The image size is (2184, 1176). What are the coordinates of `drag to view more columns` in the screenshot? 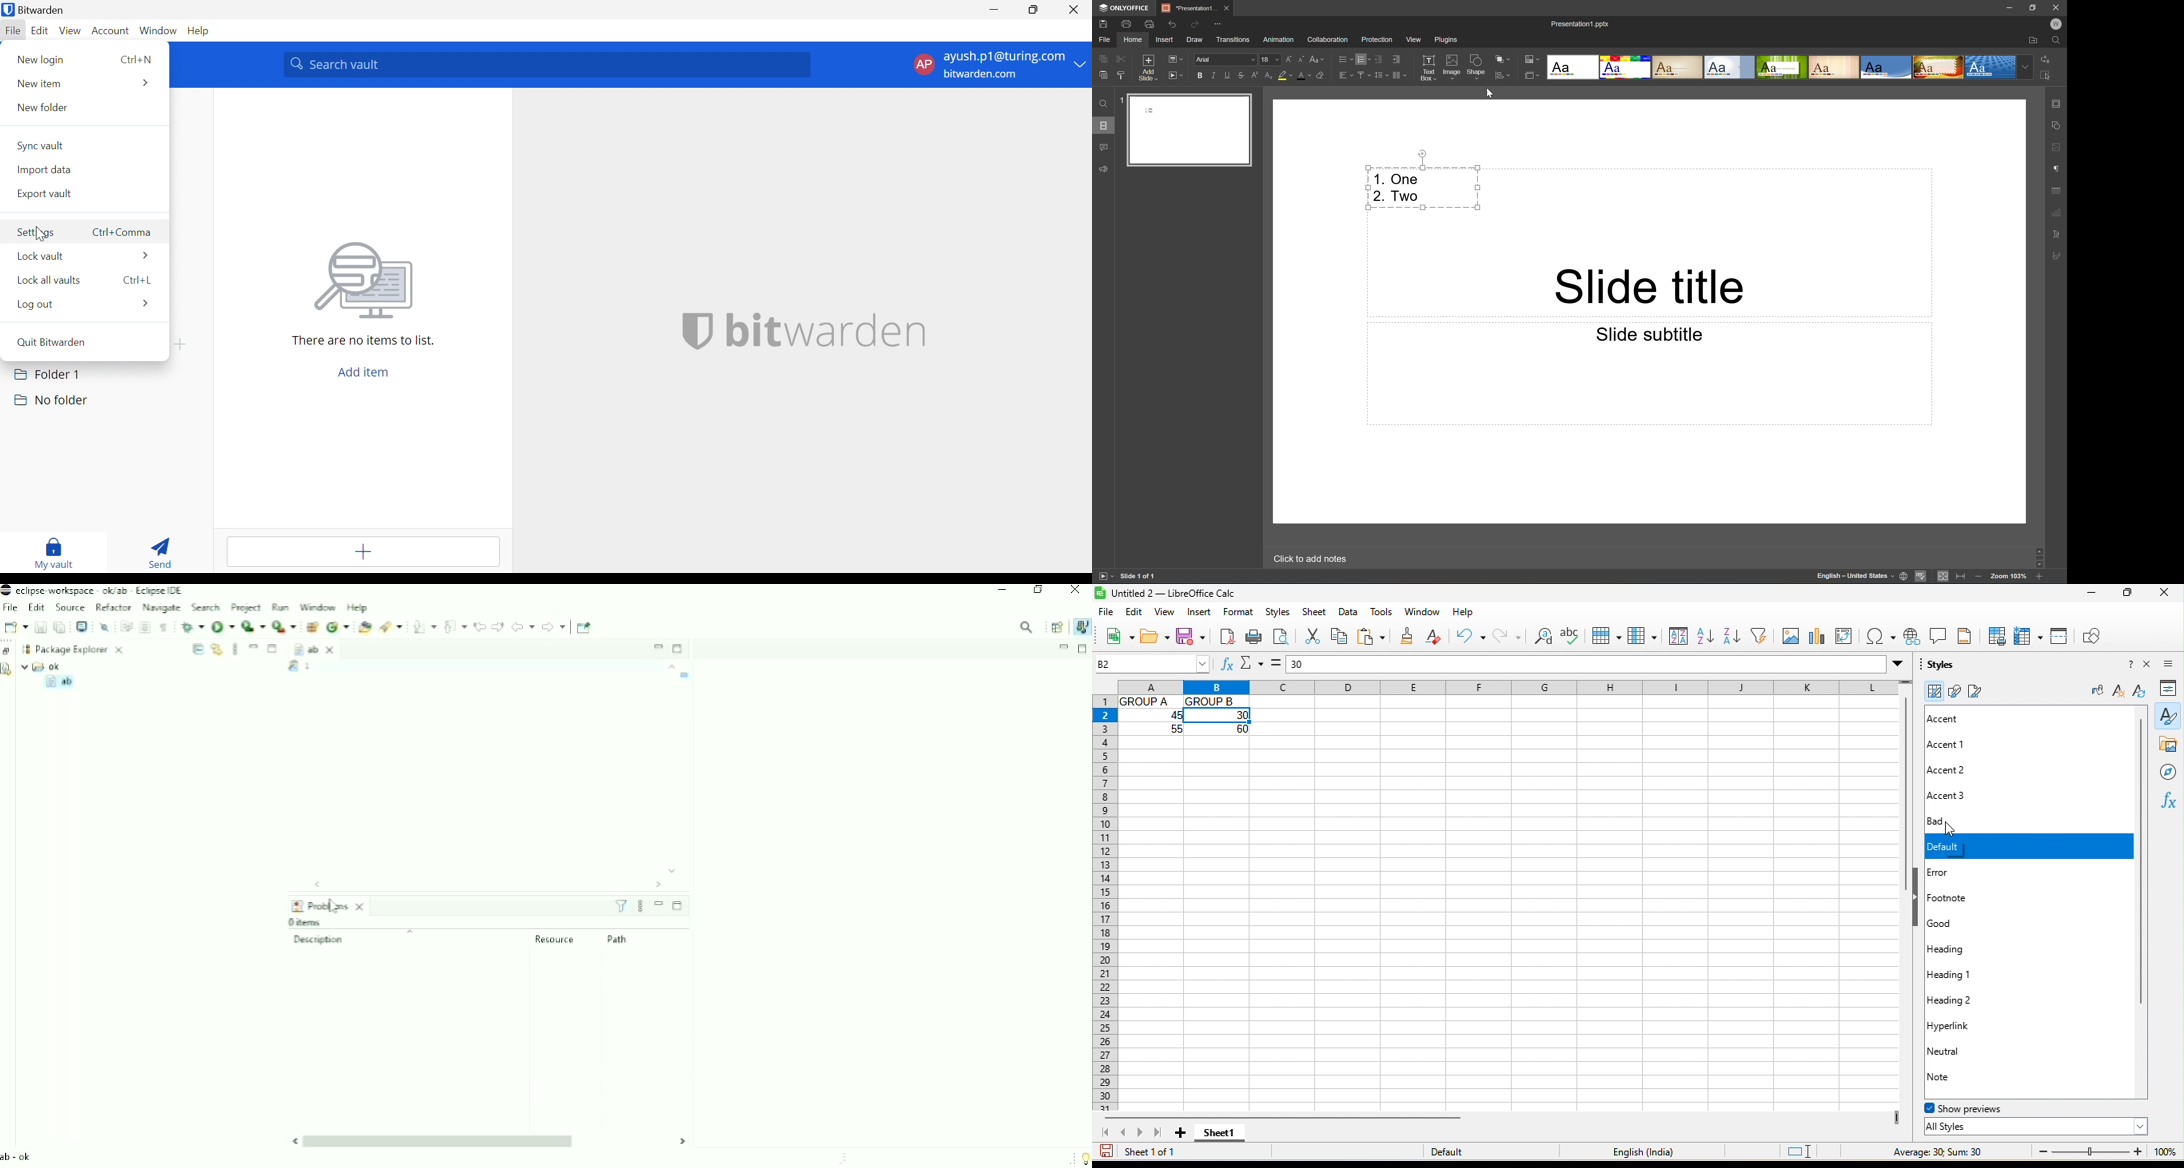 It's located at (1896, 1116).